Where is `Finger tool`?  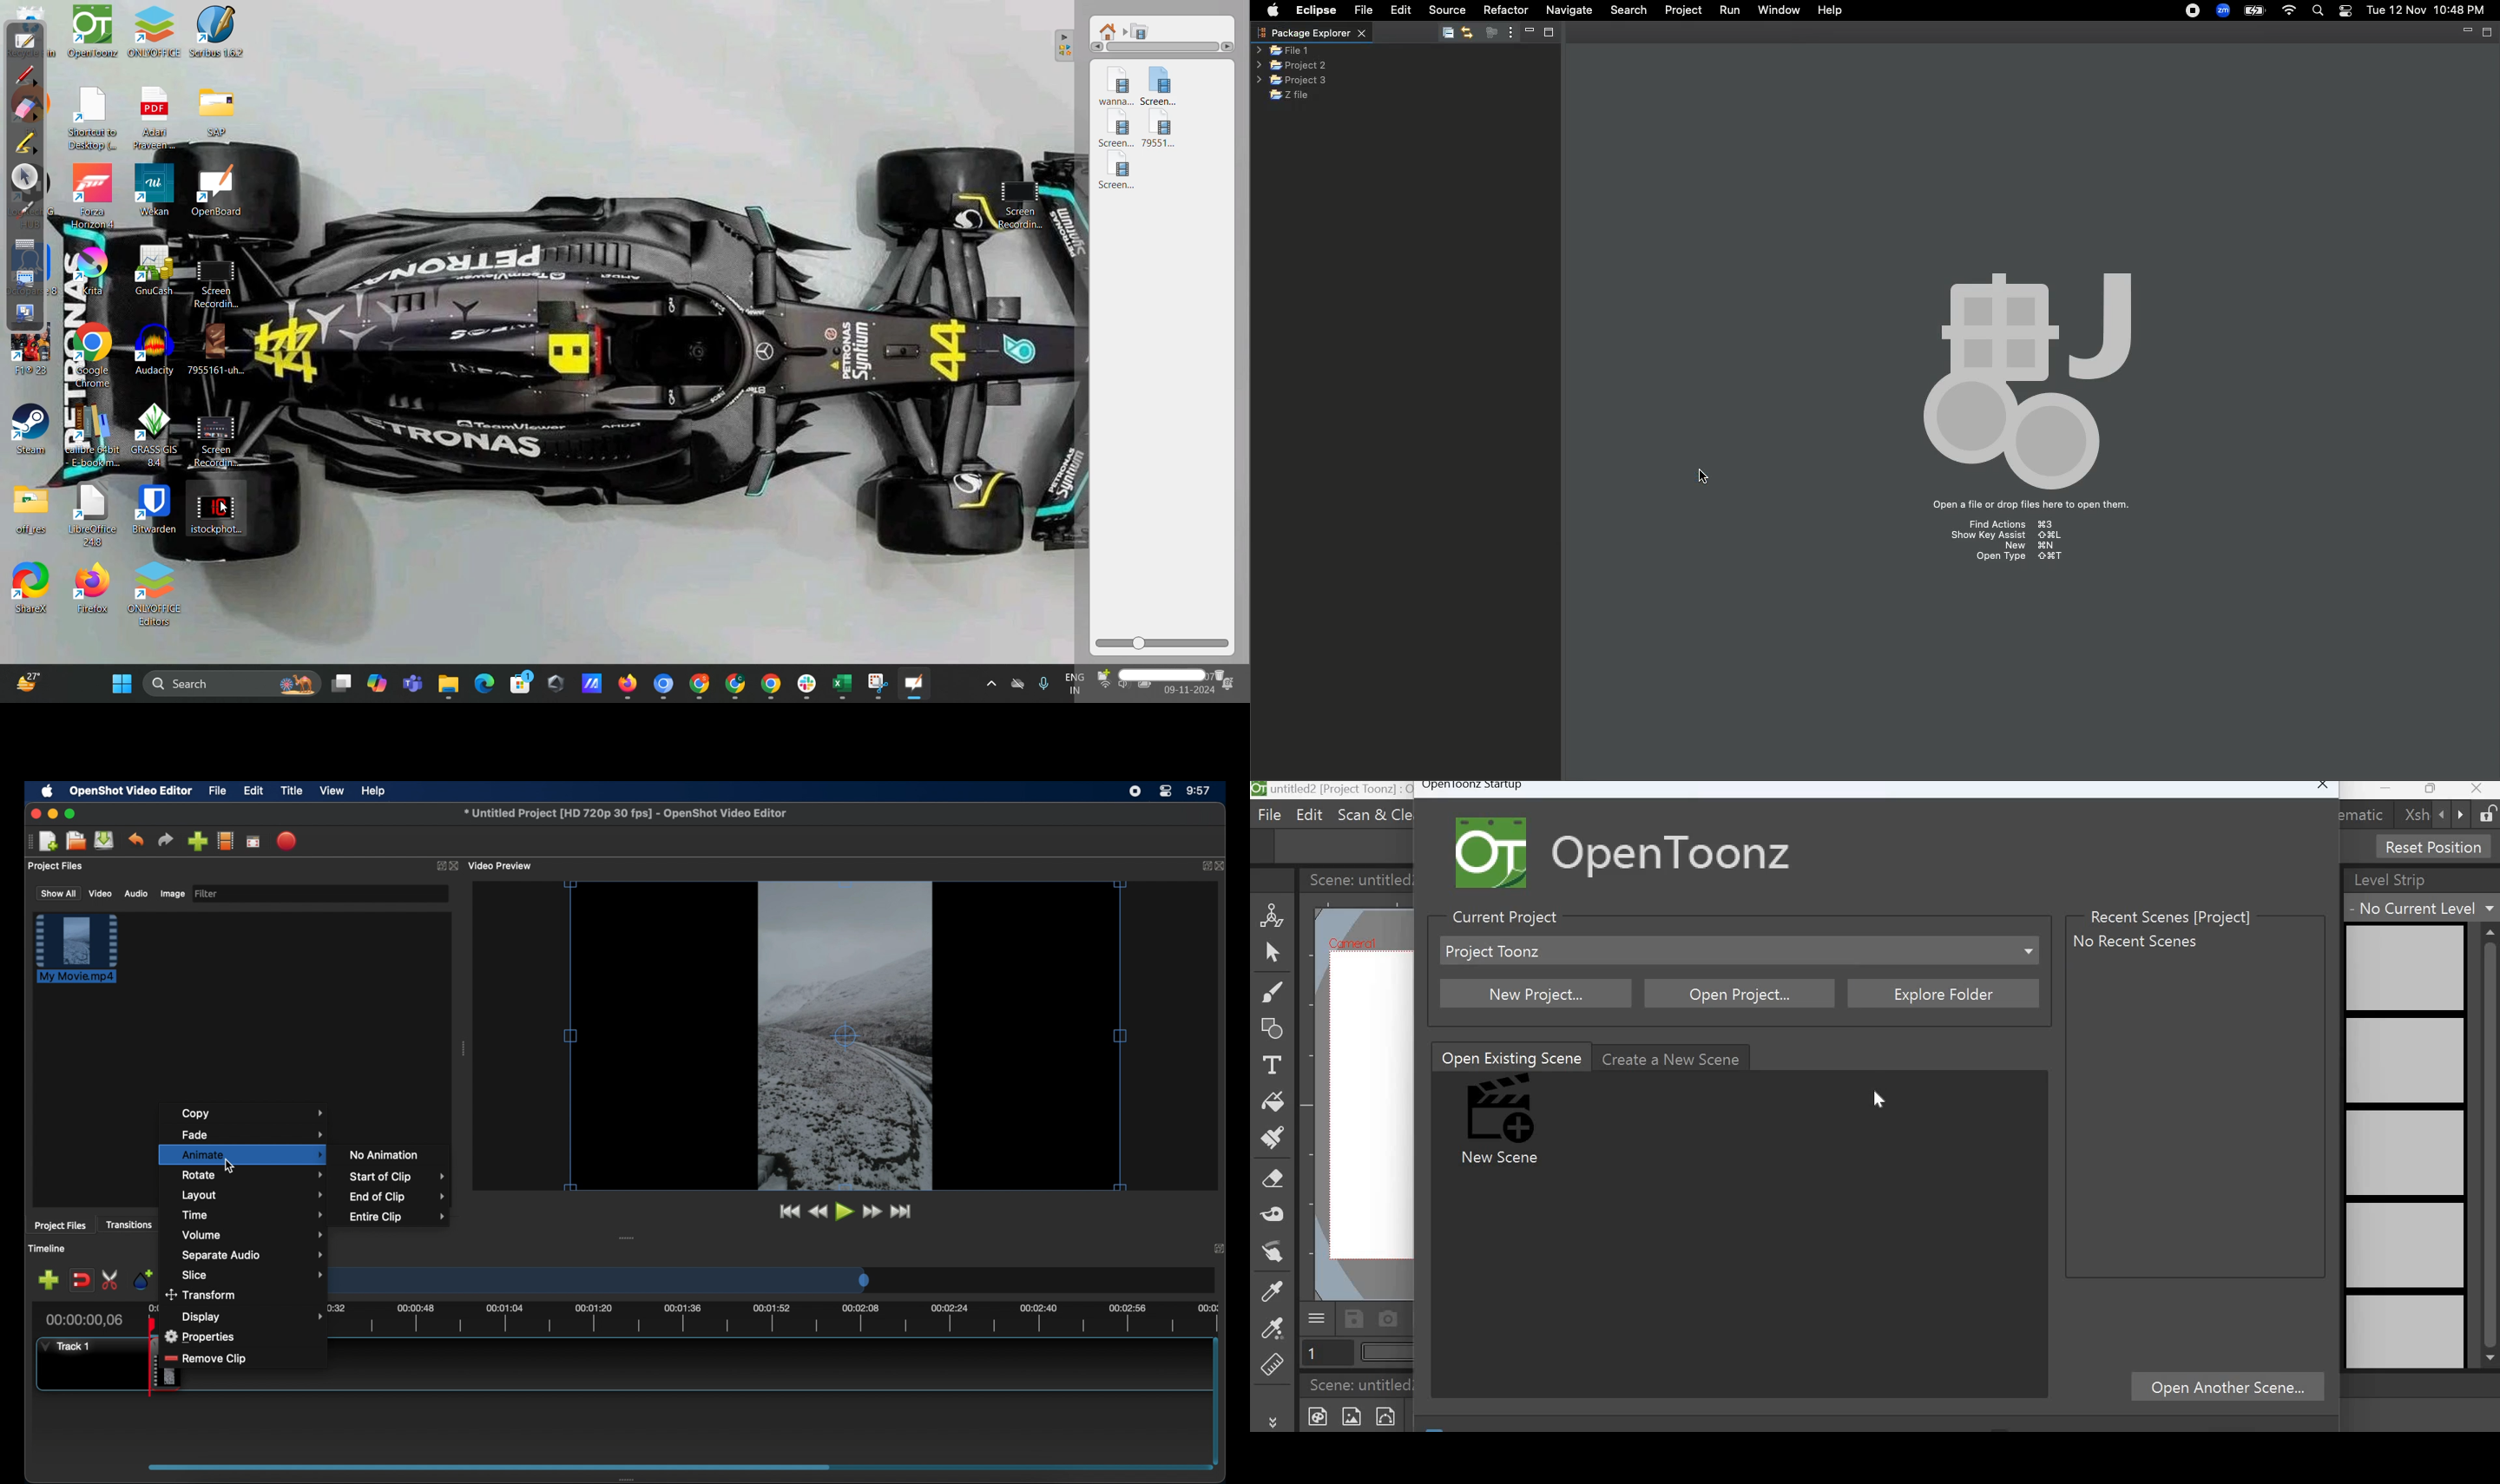 Finger tool is located at coordinates (1277, 1256).